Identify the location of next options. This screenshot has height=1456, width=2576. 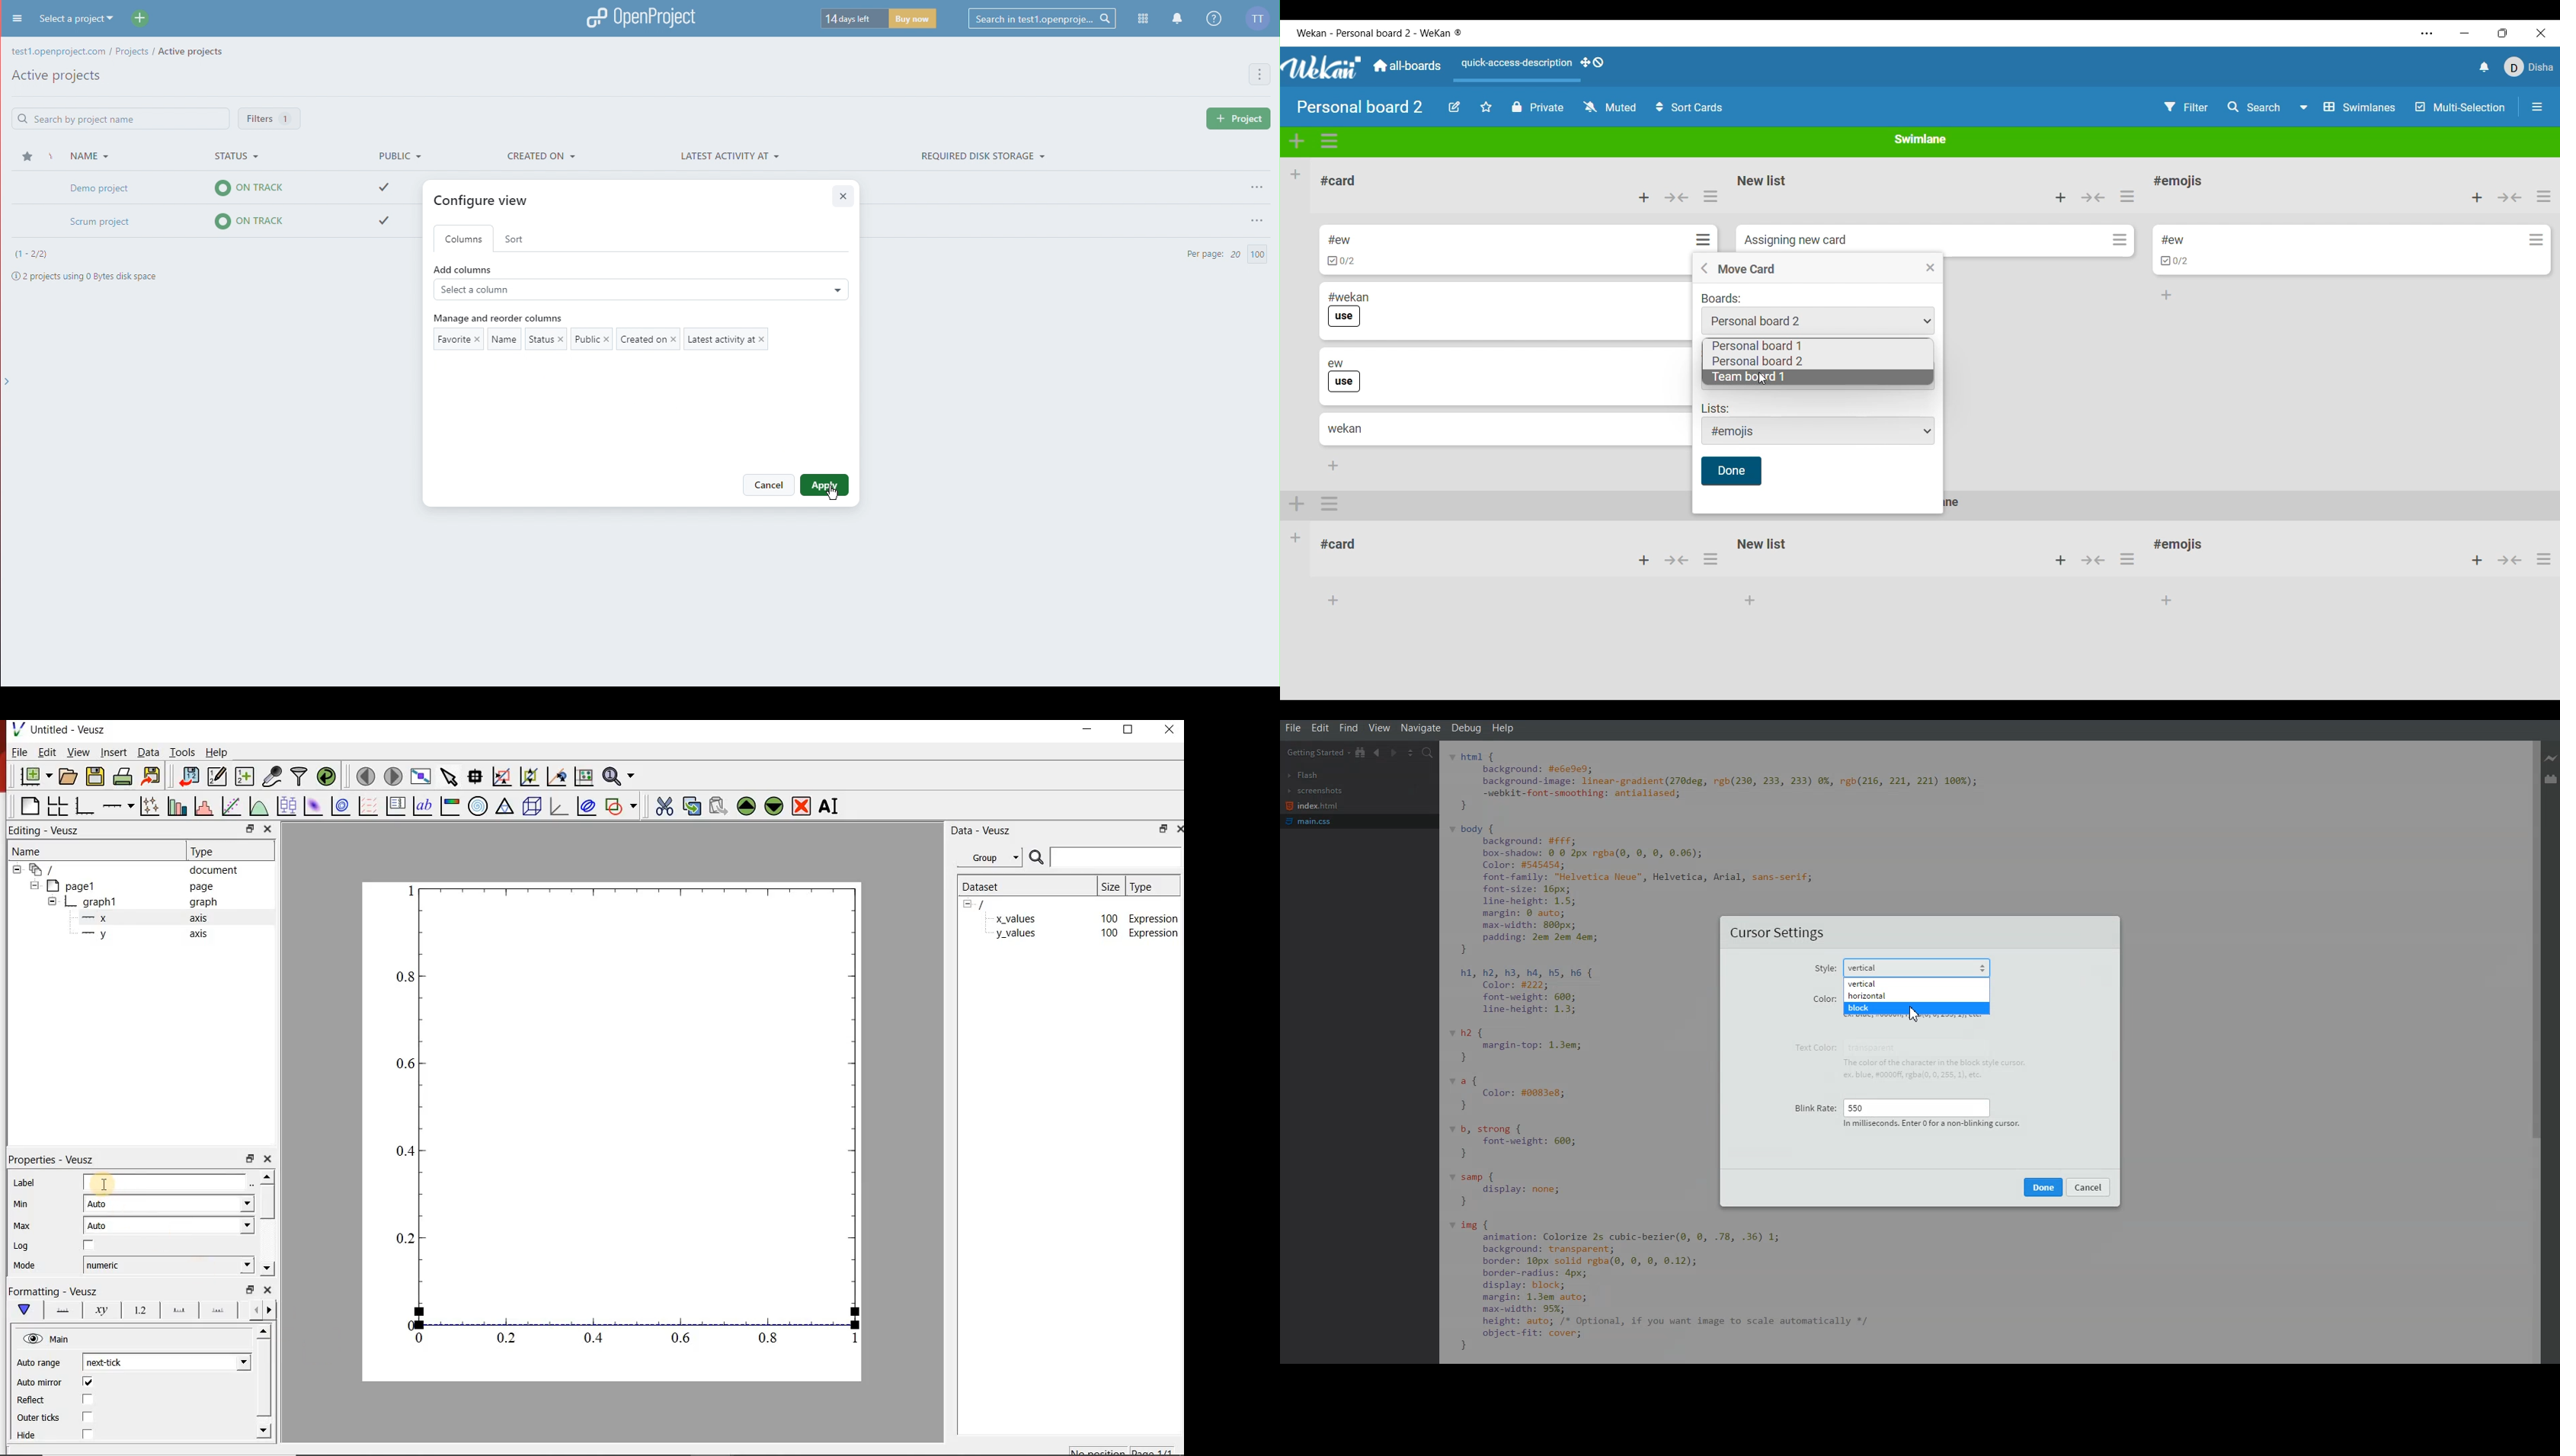
(254, 1310).